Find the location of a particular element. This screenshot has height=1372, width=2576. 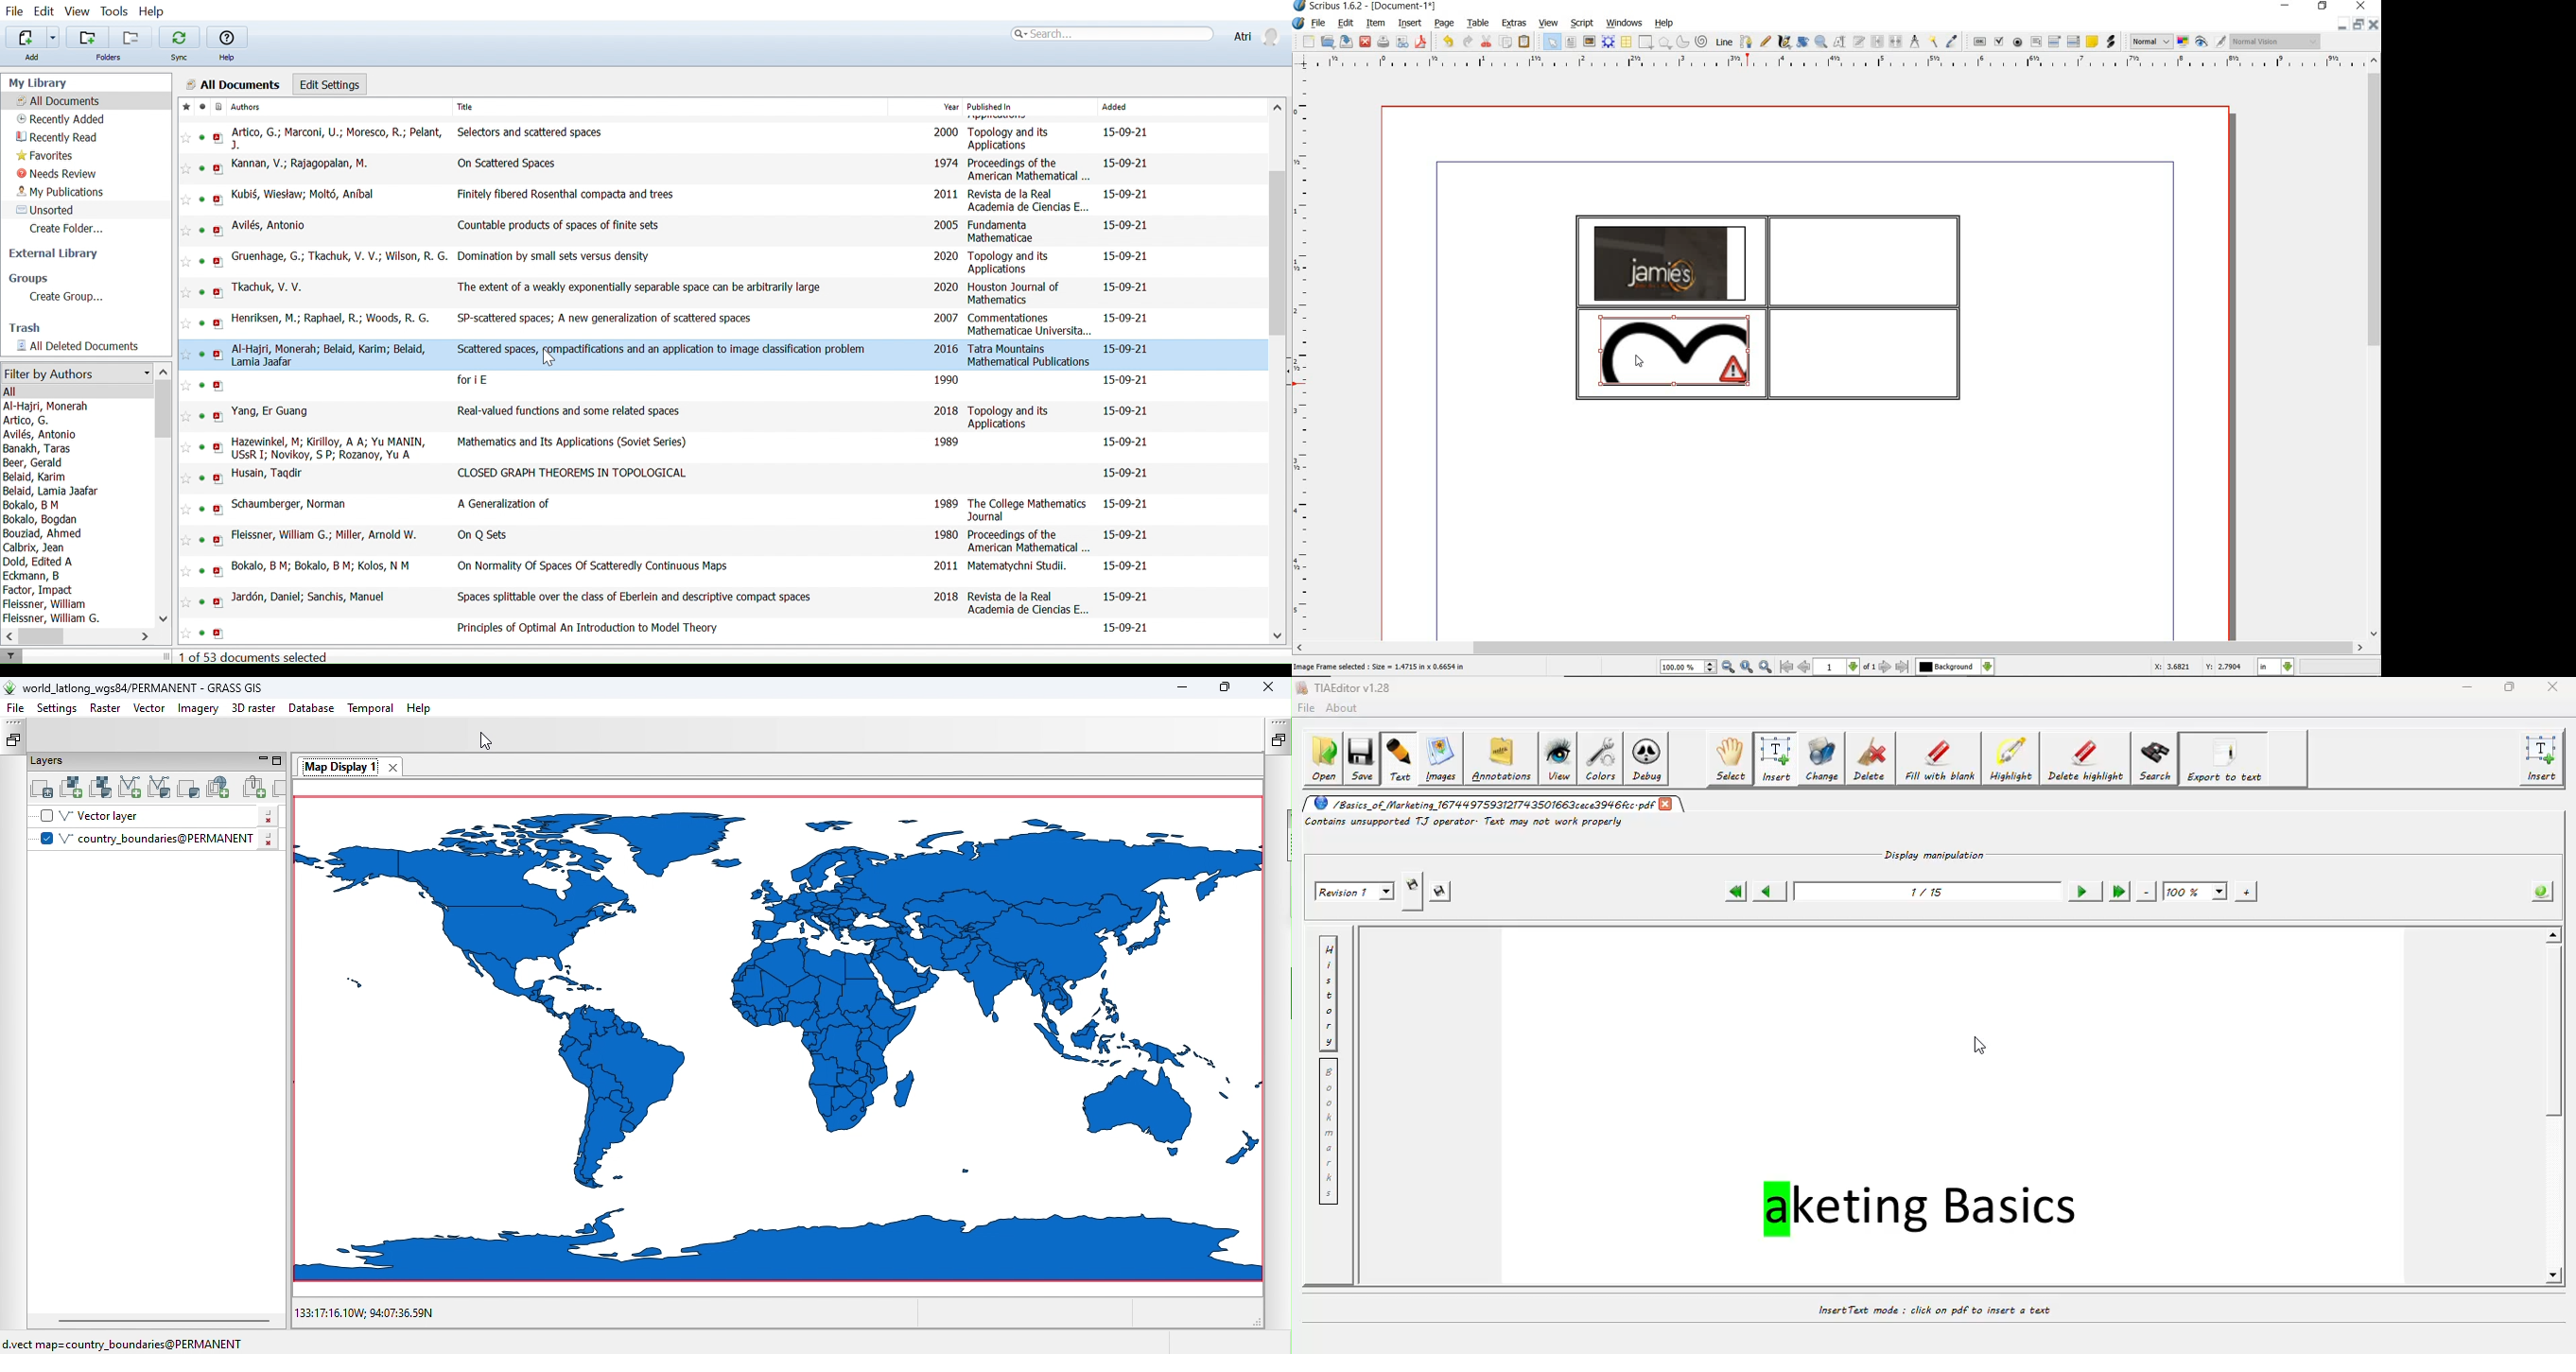

The extent of a weakly exponentially separable space can be arbitrarily large is located at coordinates (641, 287).